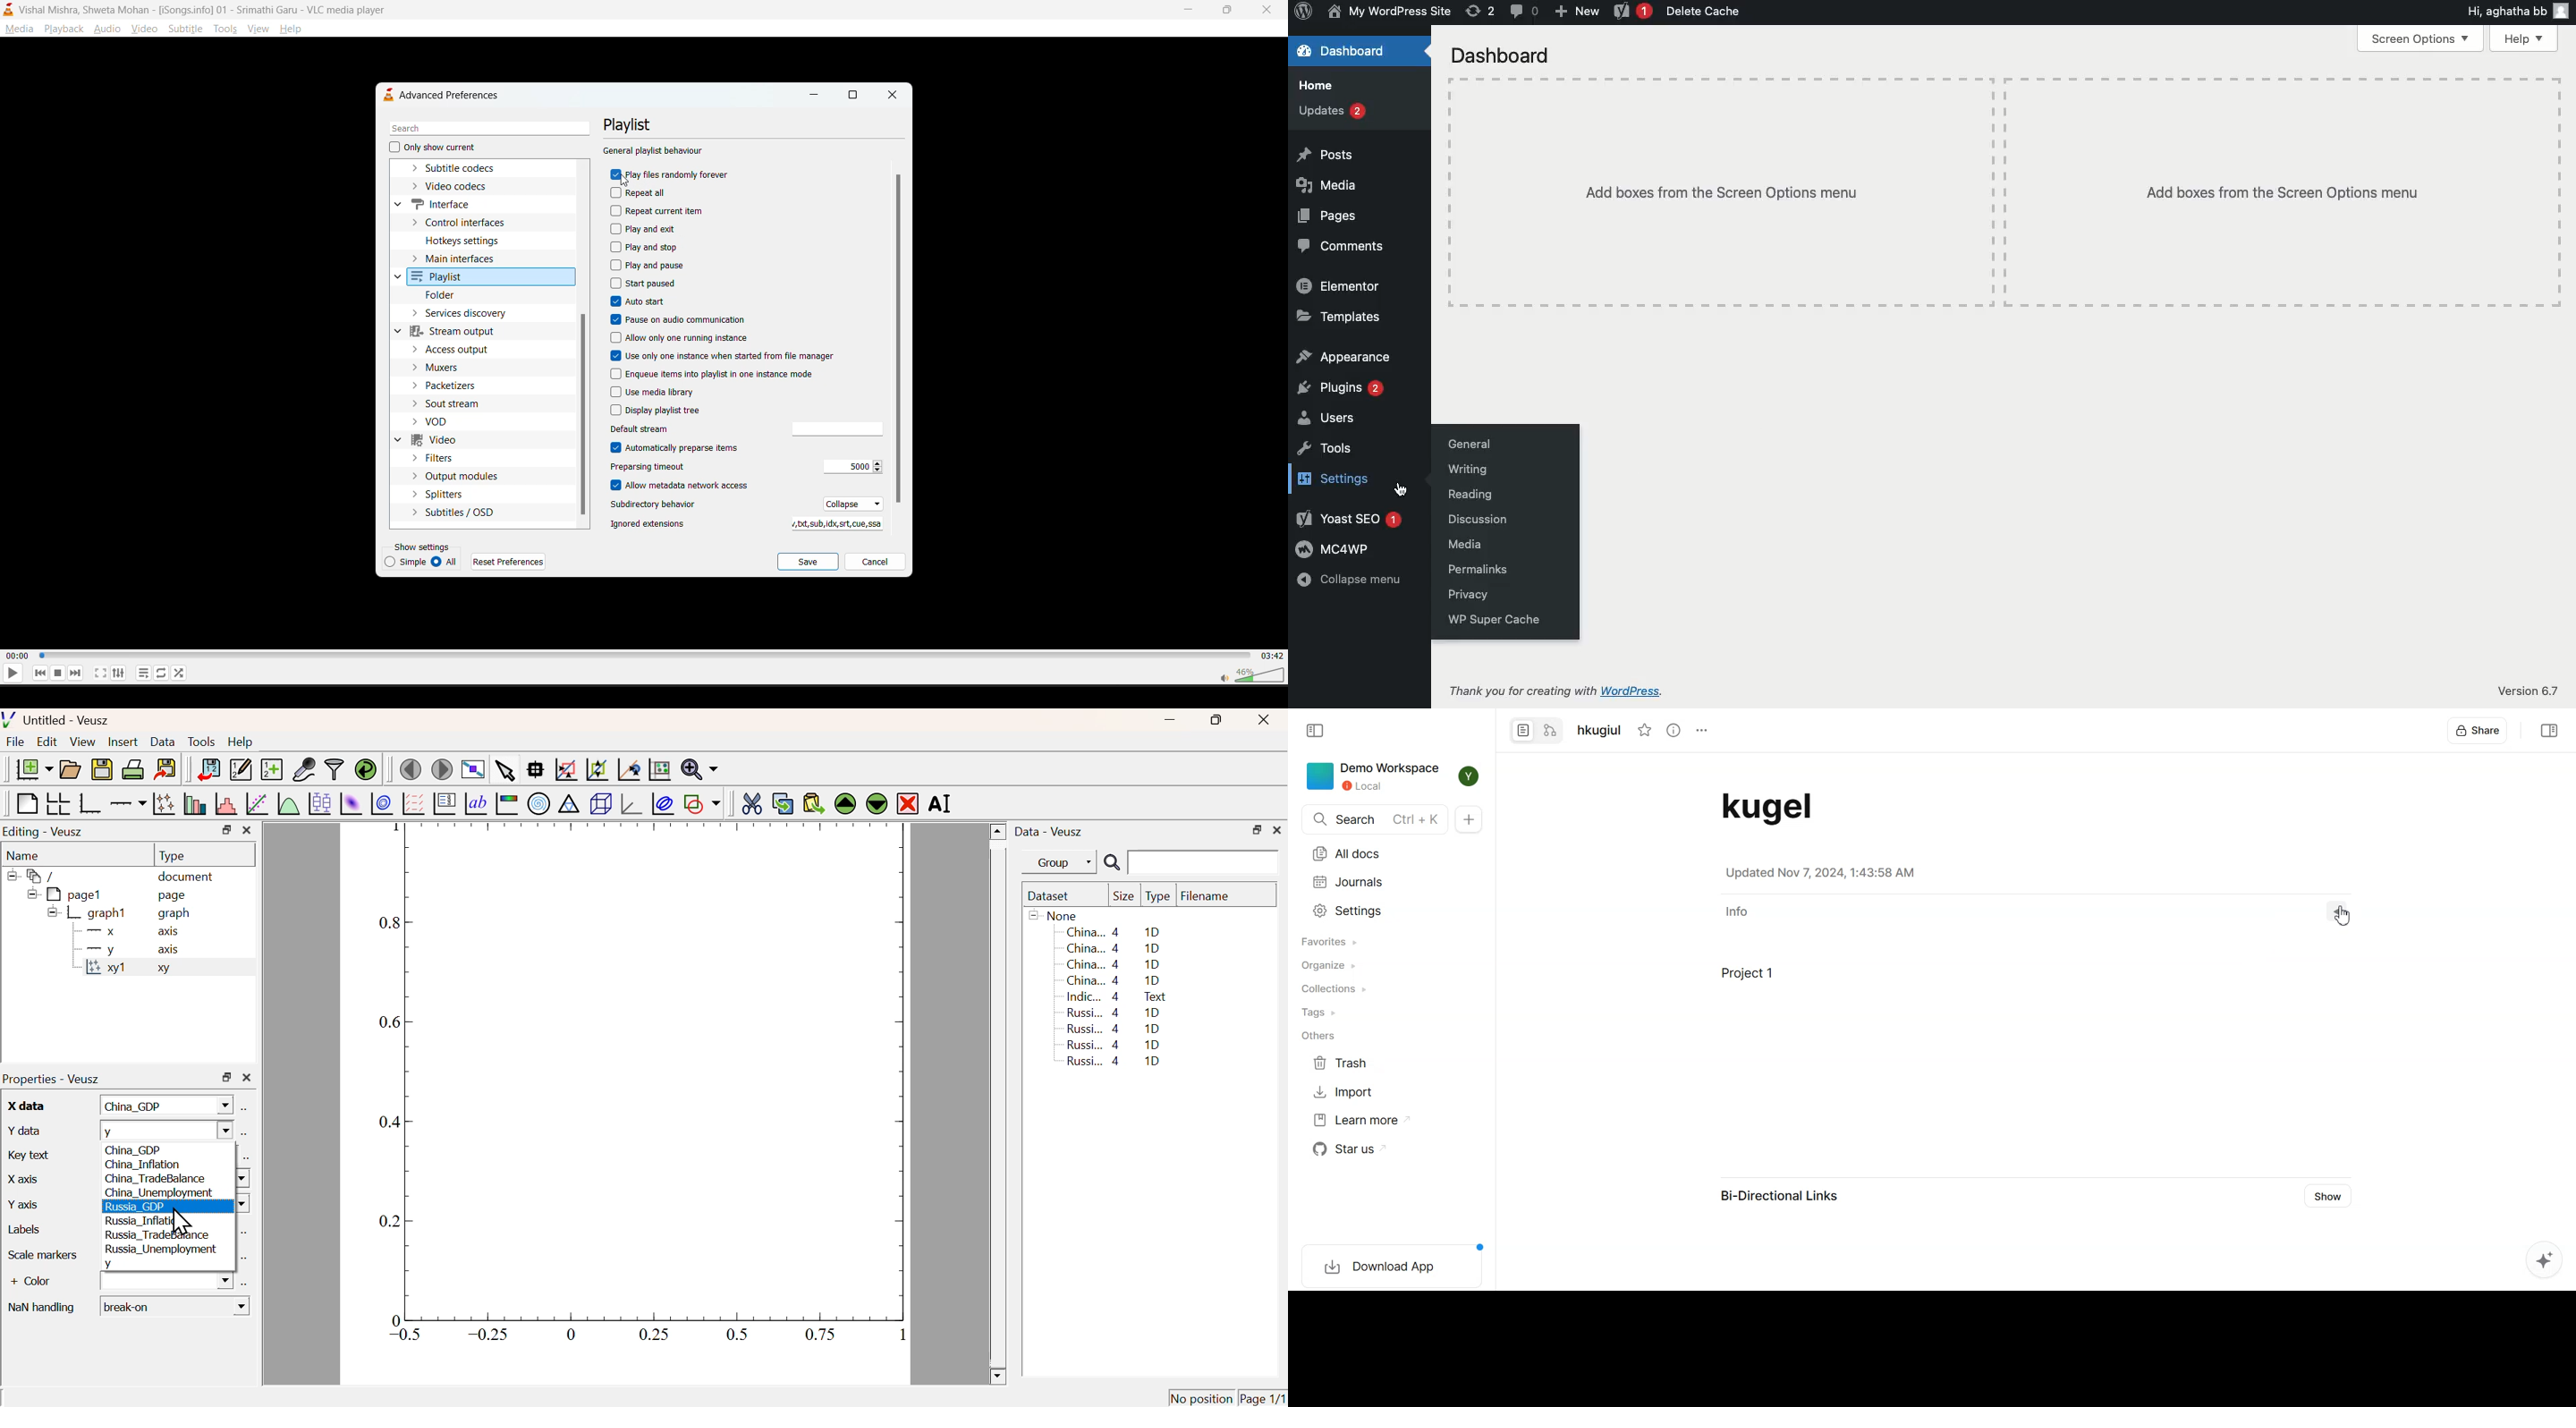 The image size is (2576, 1428). I want to click on WP super cache, so click(1493, 619).